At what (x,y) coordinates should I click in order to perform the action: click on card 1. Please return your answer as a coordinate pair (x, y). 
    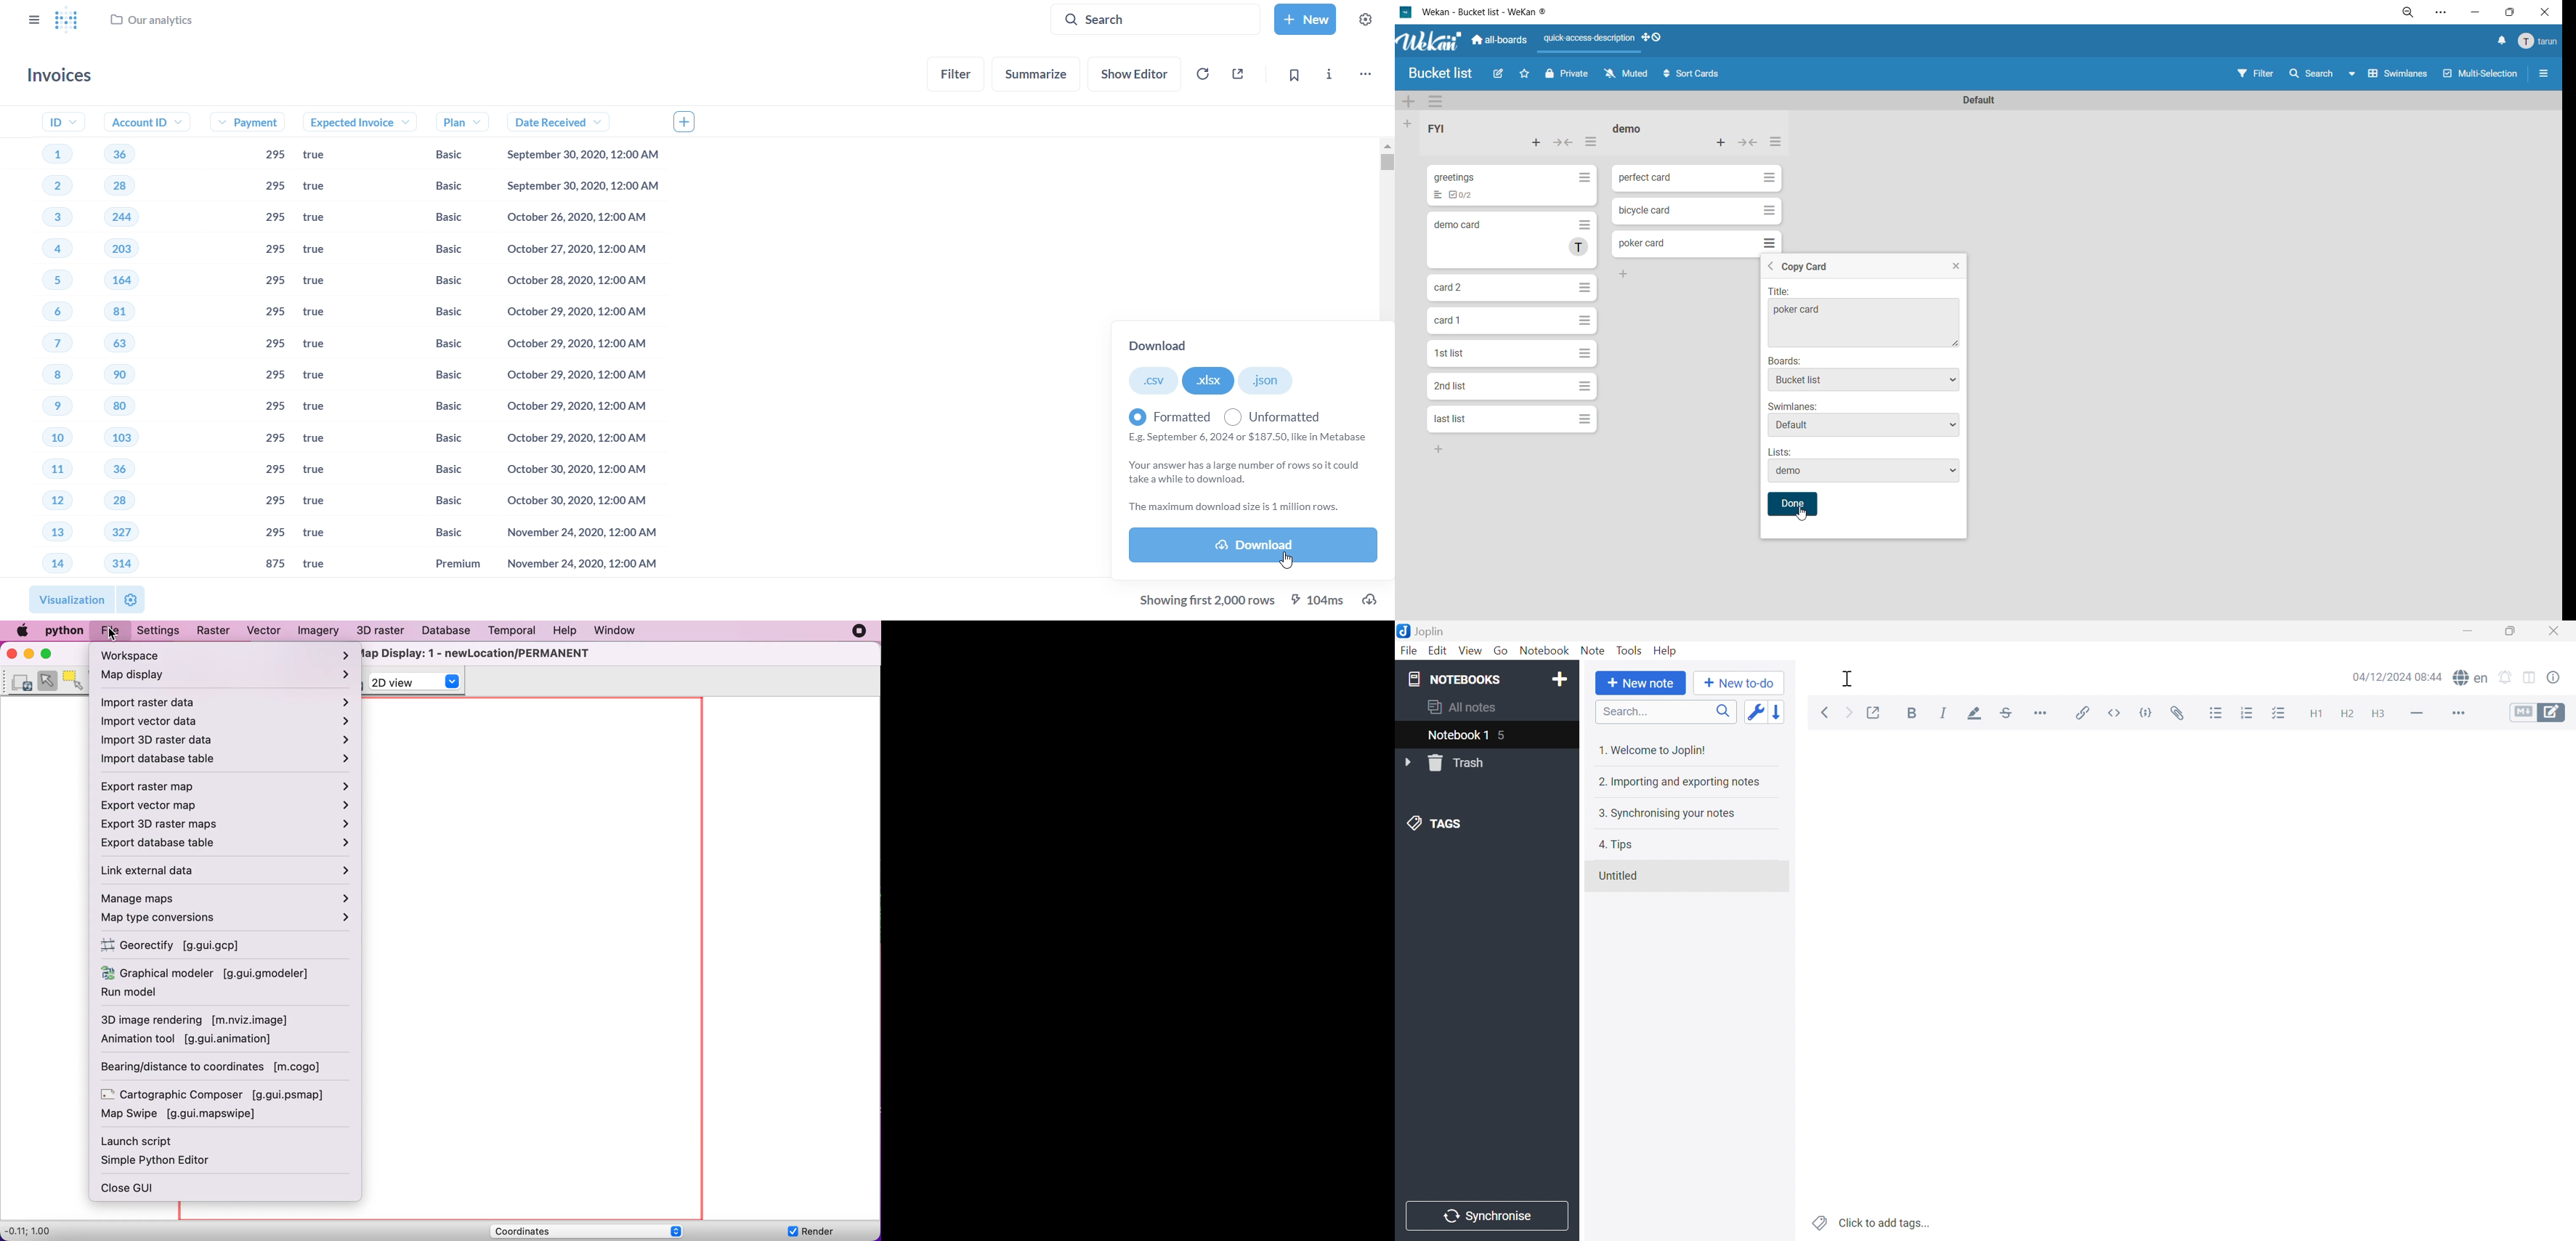
    Looking at the image, I should click on (1446, 319).